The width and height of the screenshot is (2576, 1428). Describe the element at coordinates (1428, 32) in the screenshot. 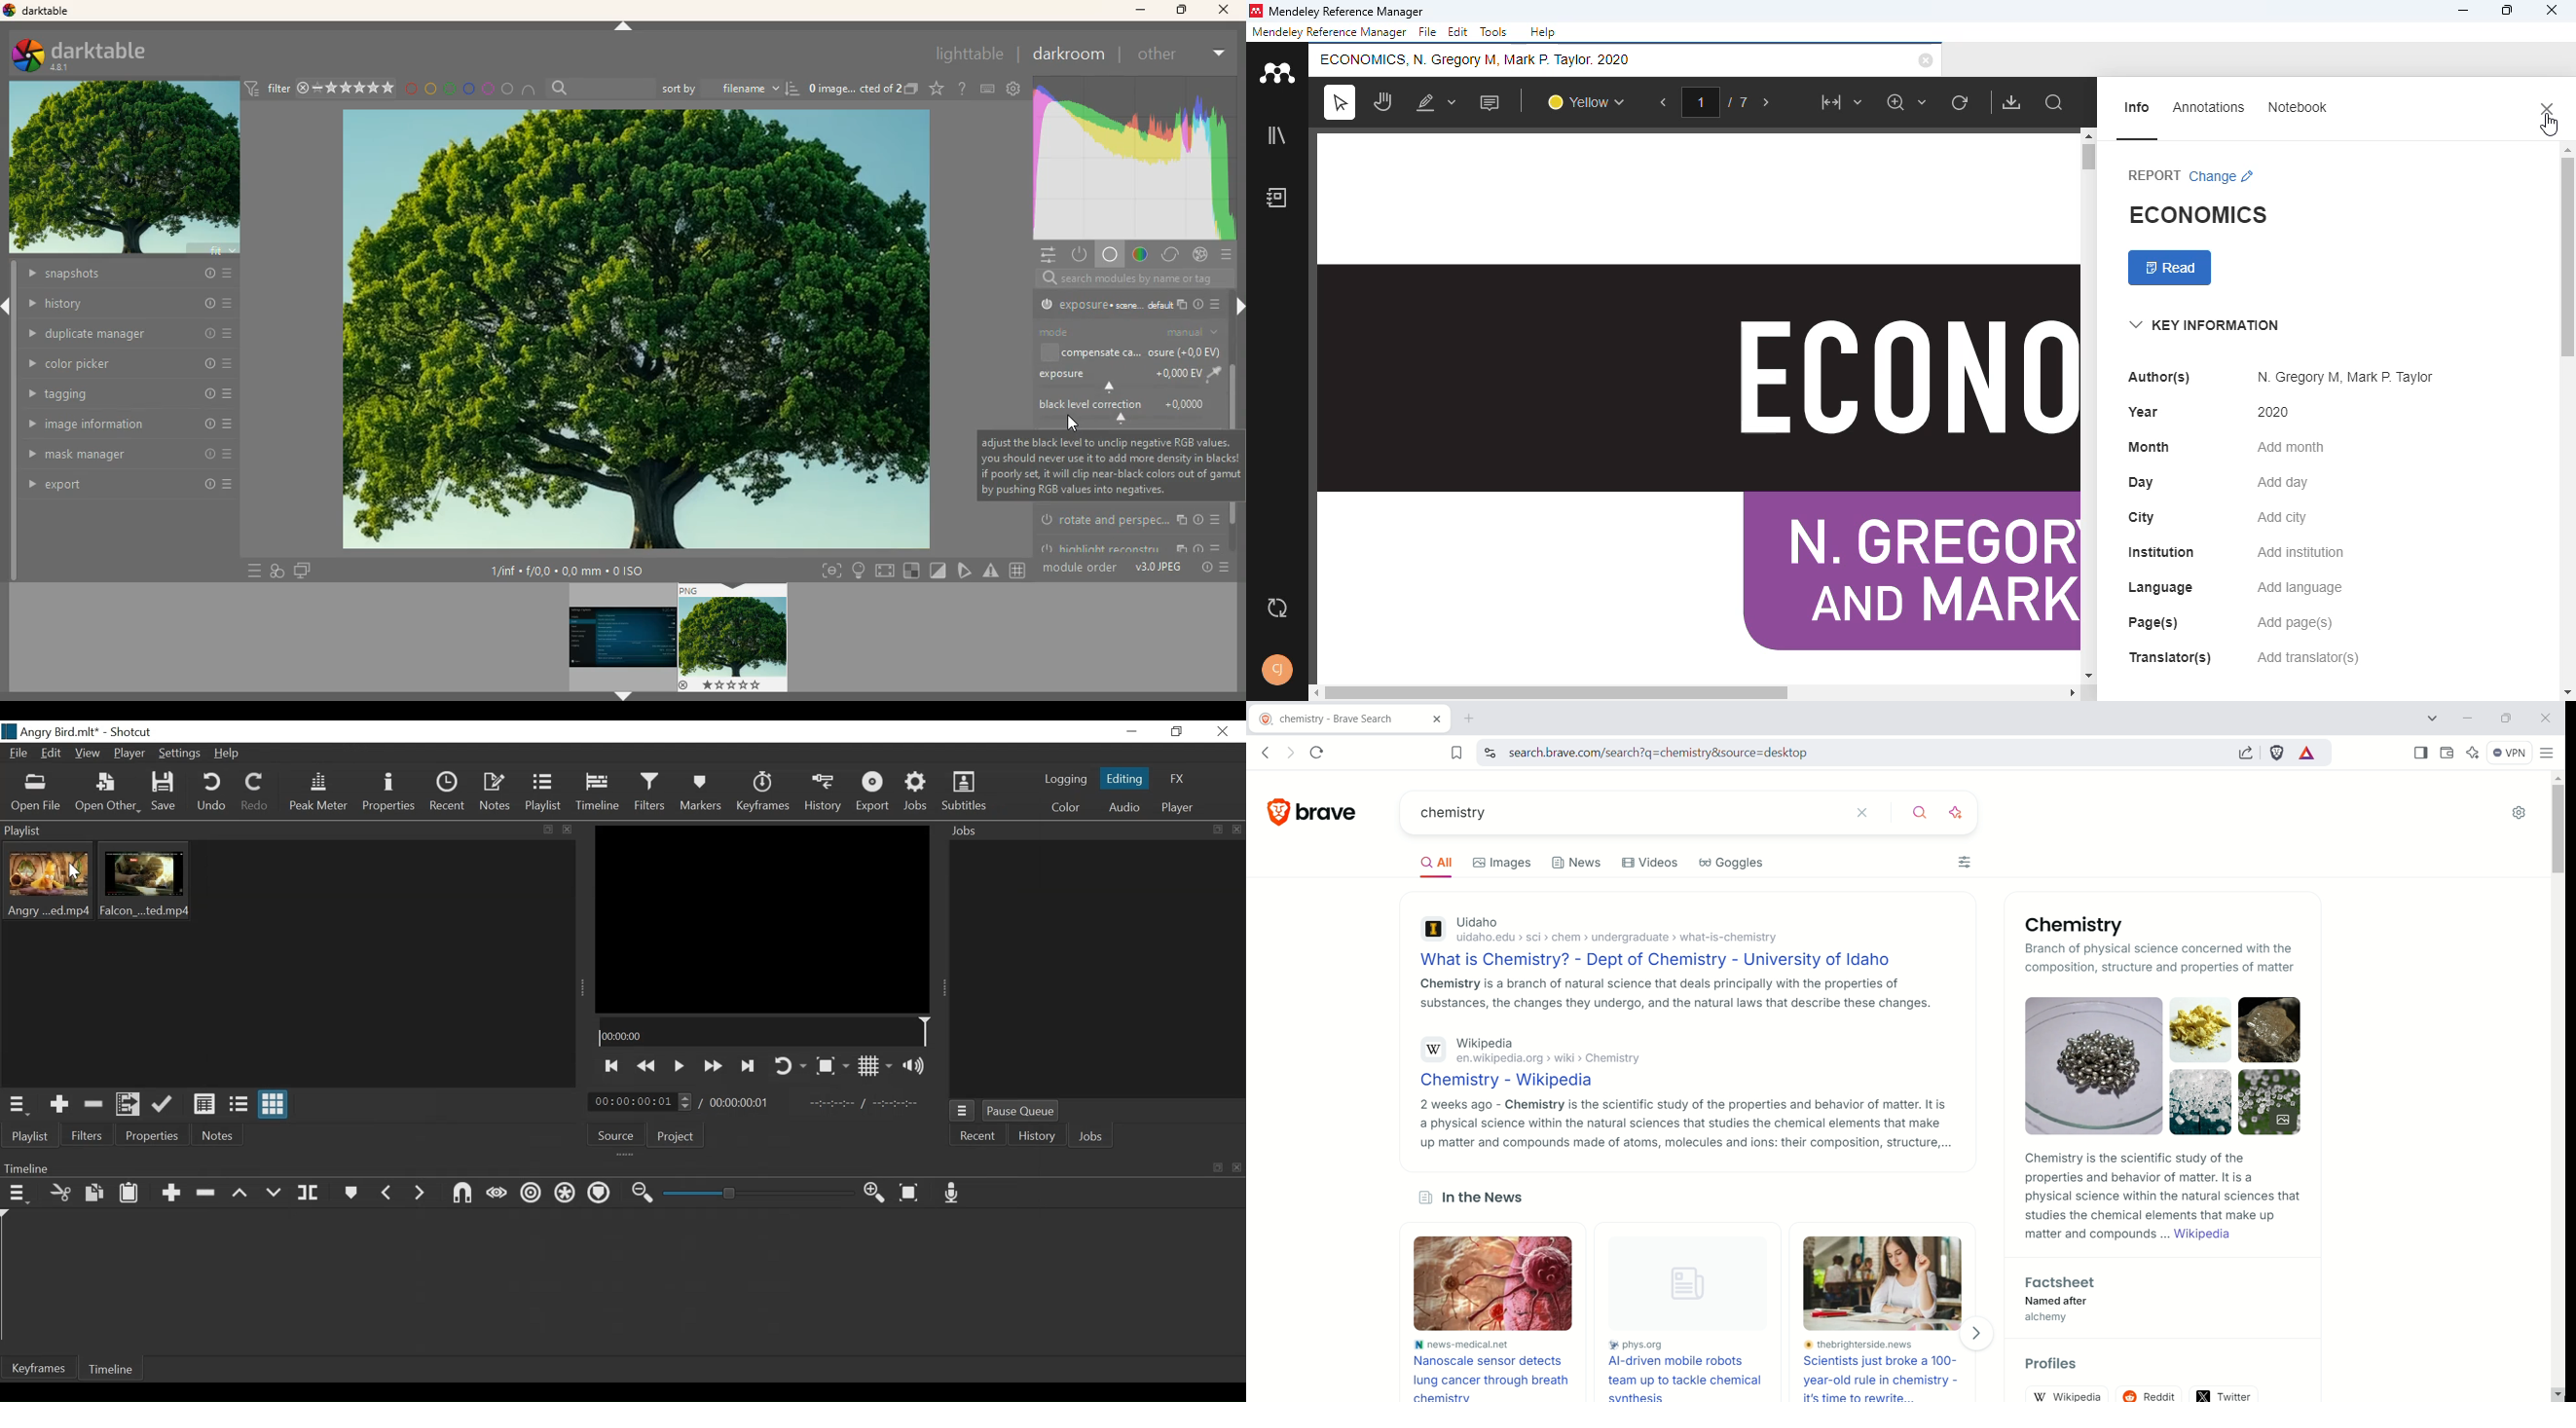

I see `file` at that location.